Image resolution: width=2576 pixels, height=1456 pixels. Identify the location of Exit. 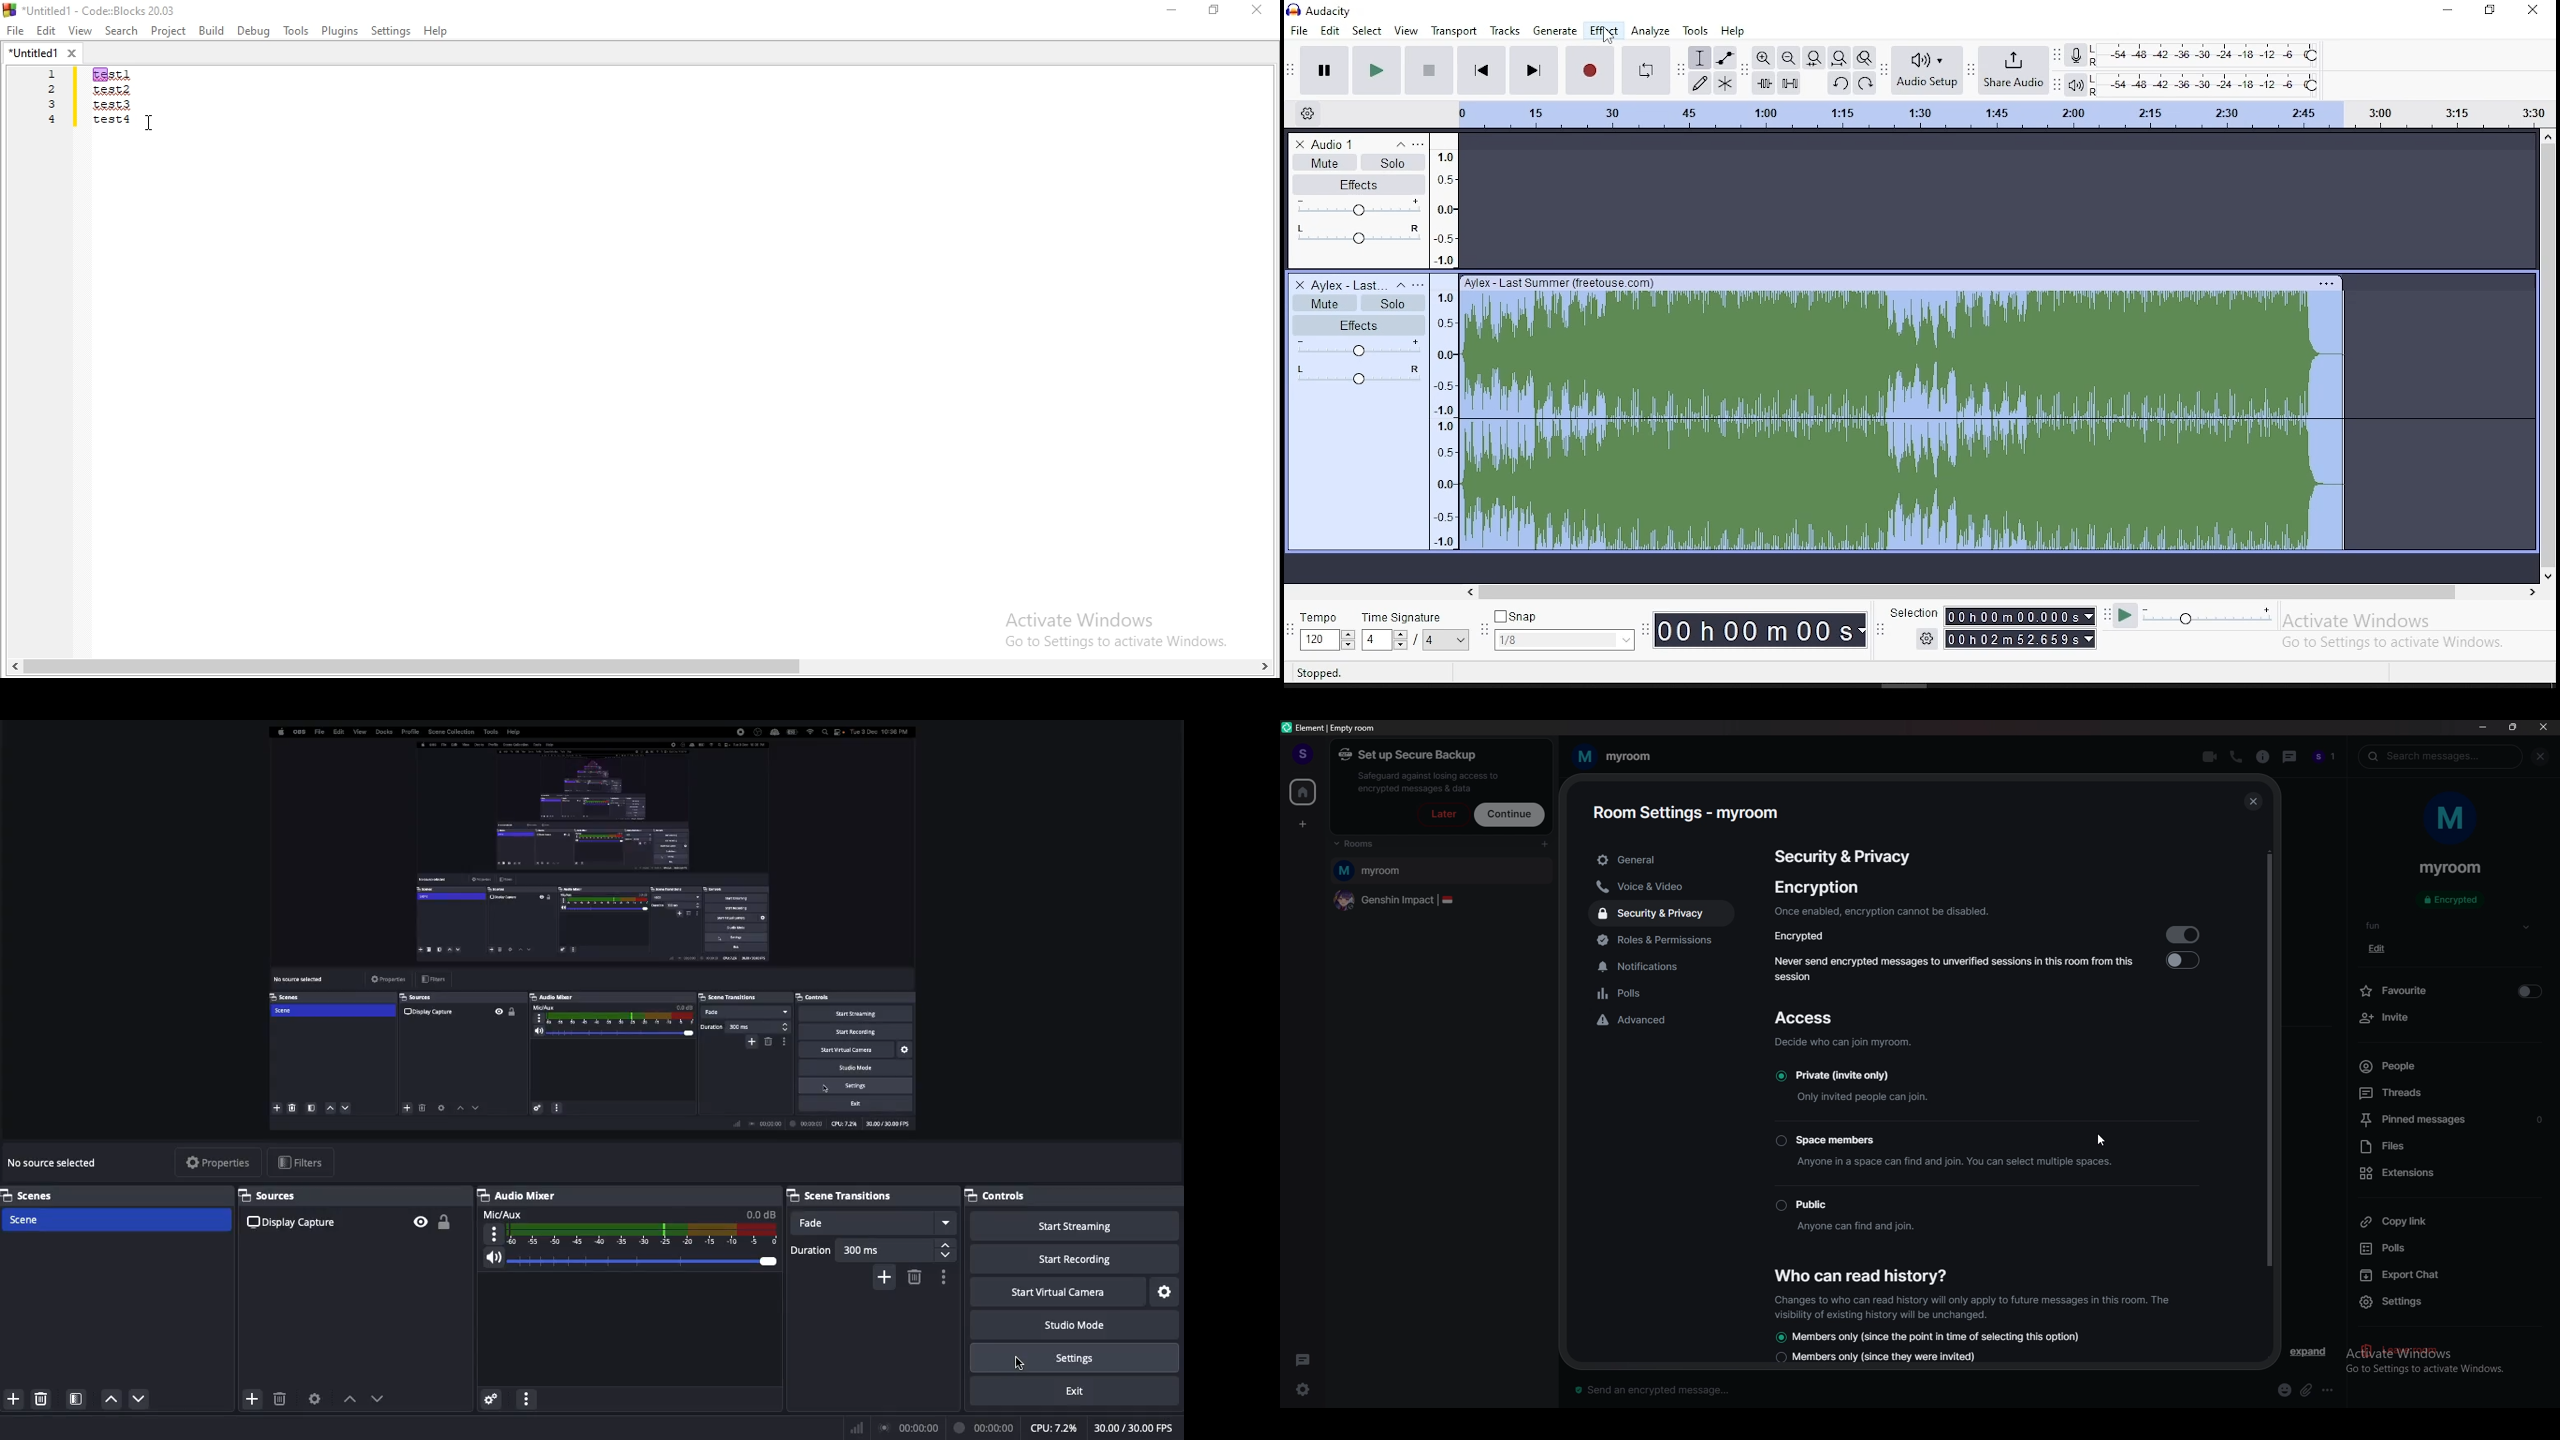
(1079, 1391).